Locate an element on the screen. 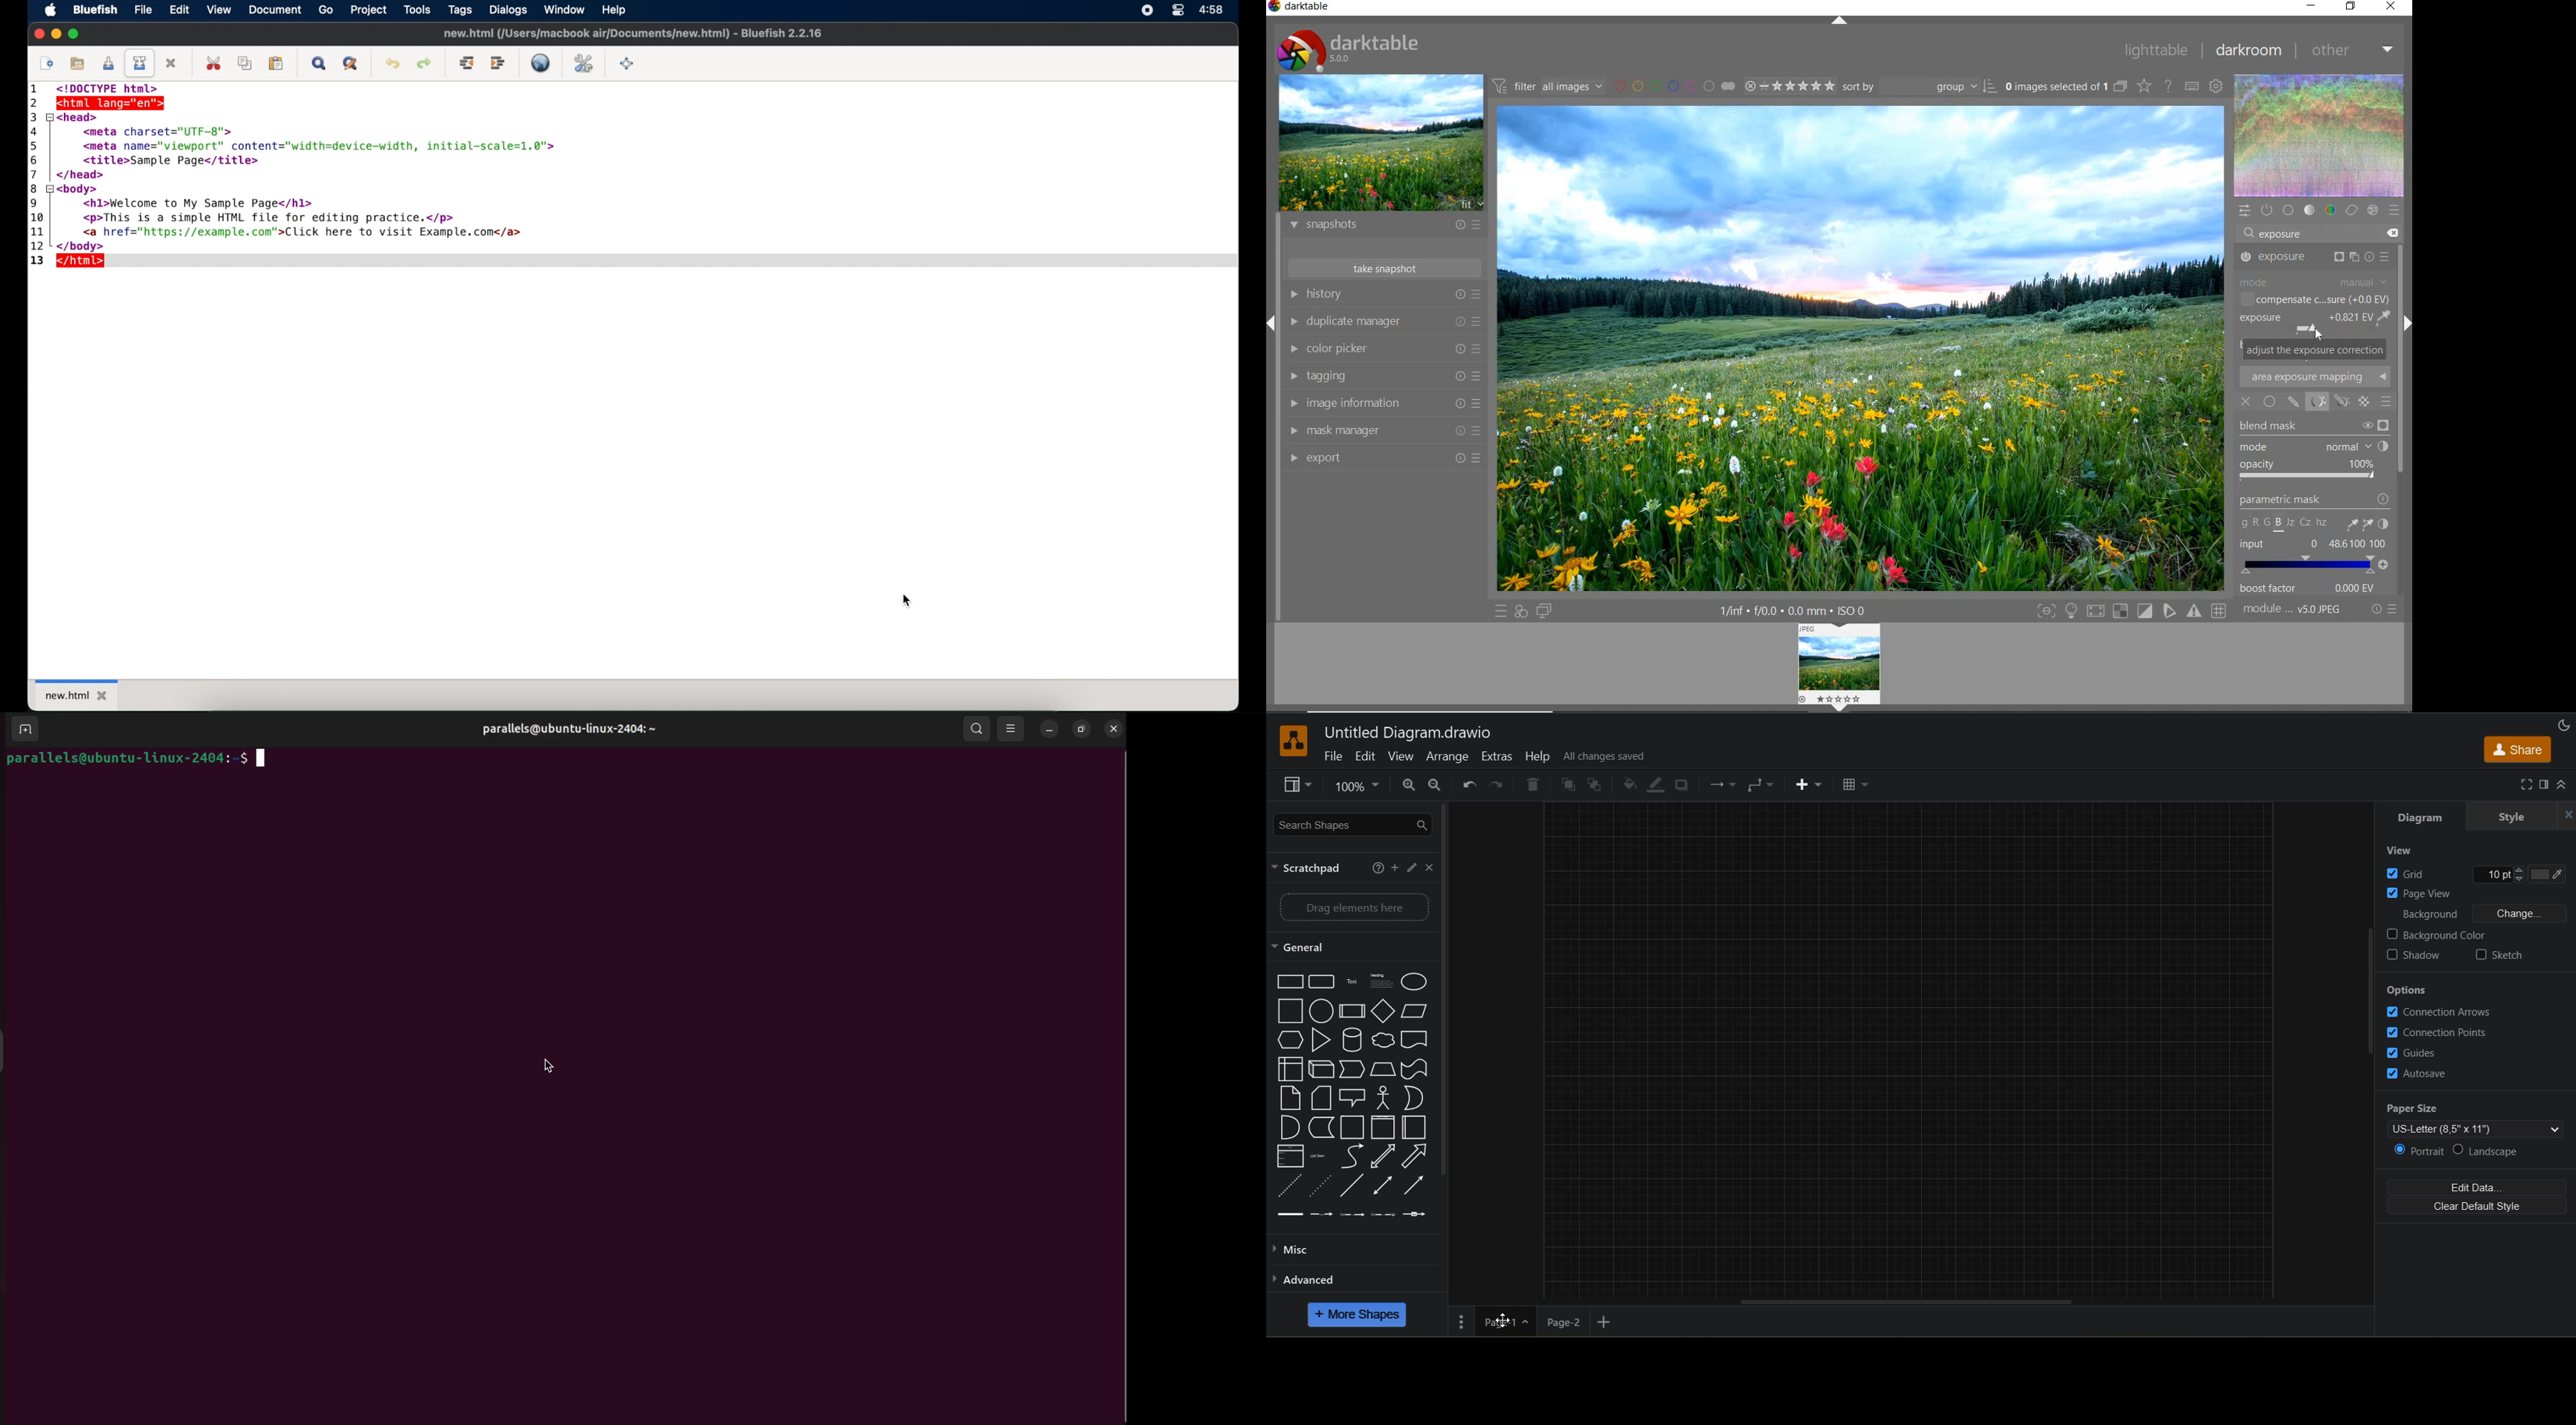 This screenshot has height=1428, width=2576. add is located at coordinates (1393, 871).